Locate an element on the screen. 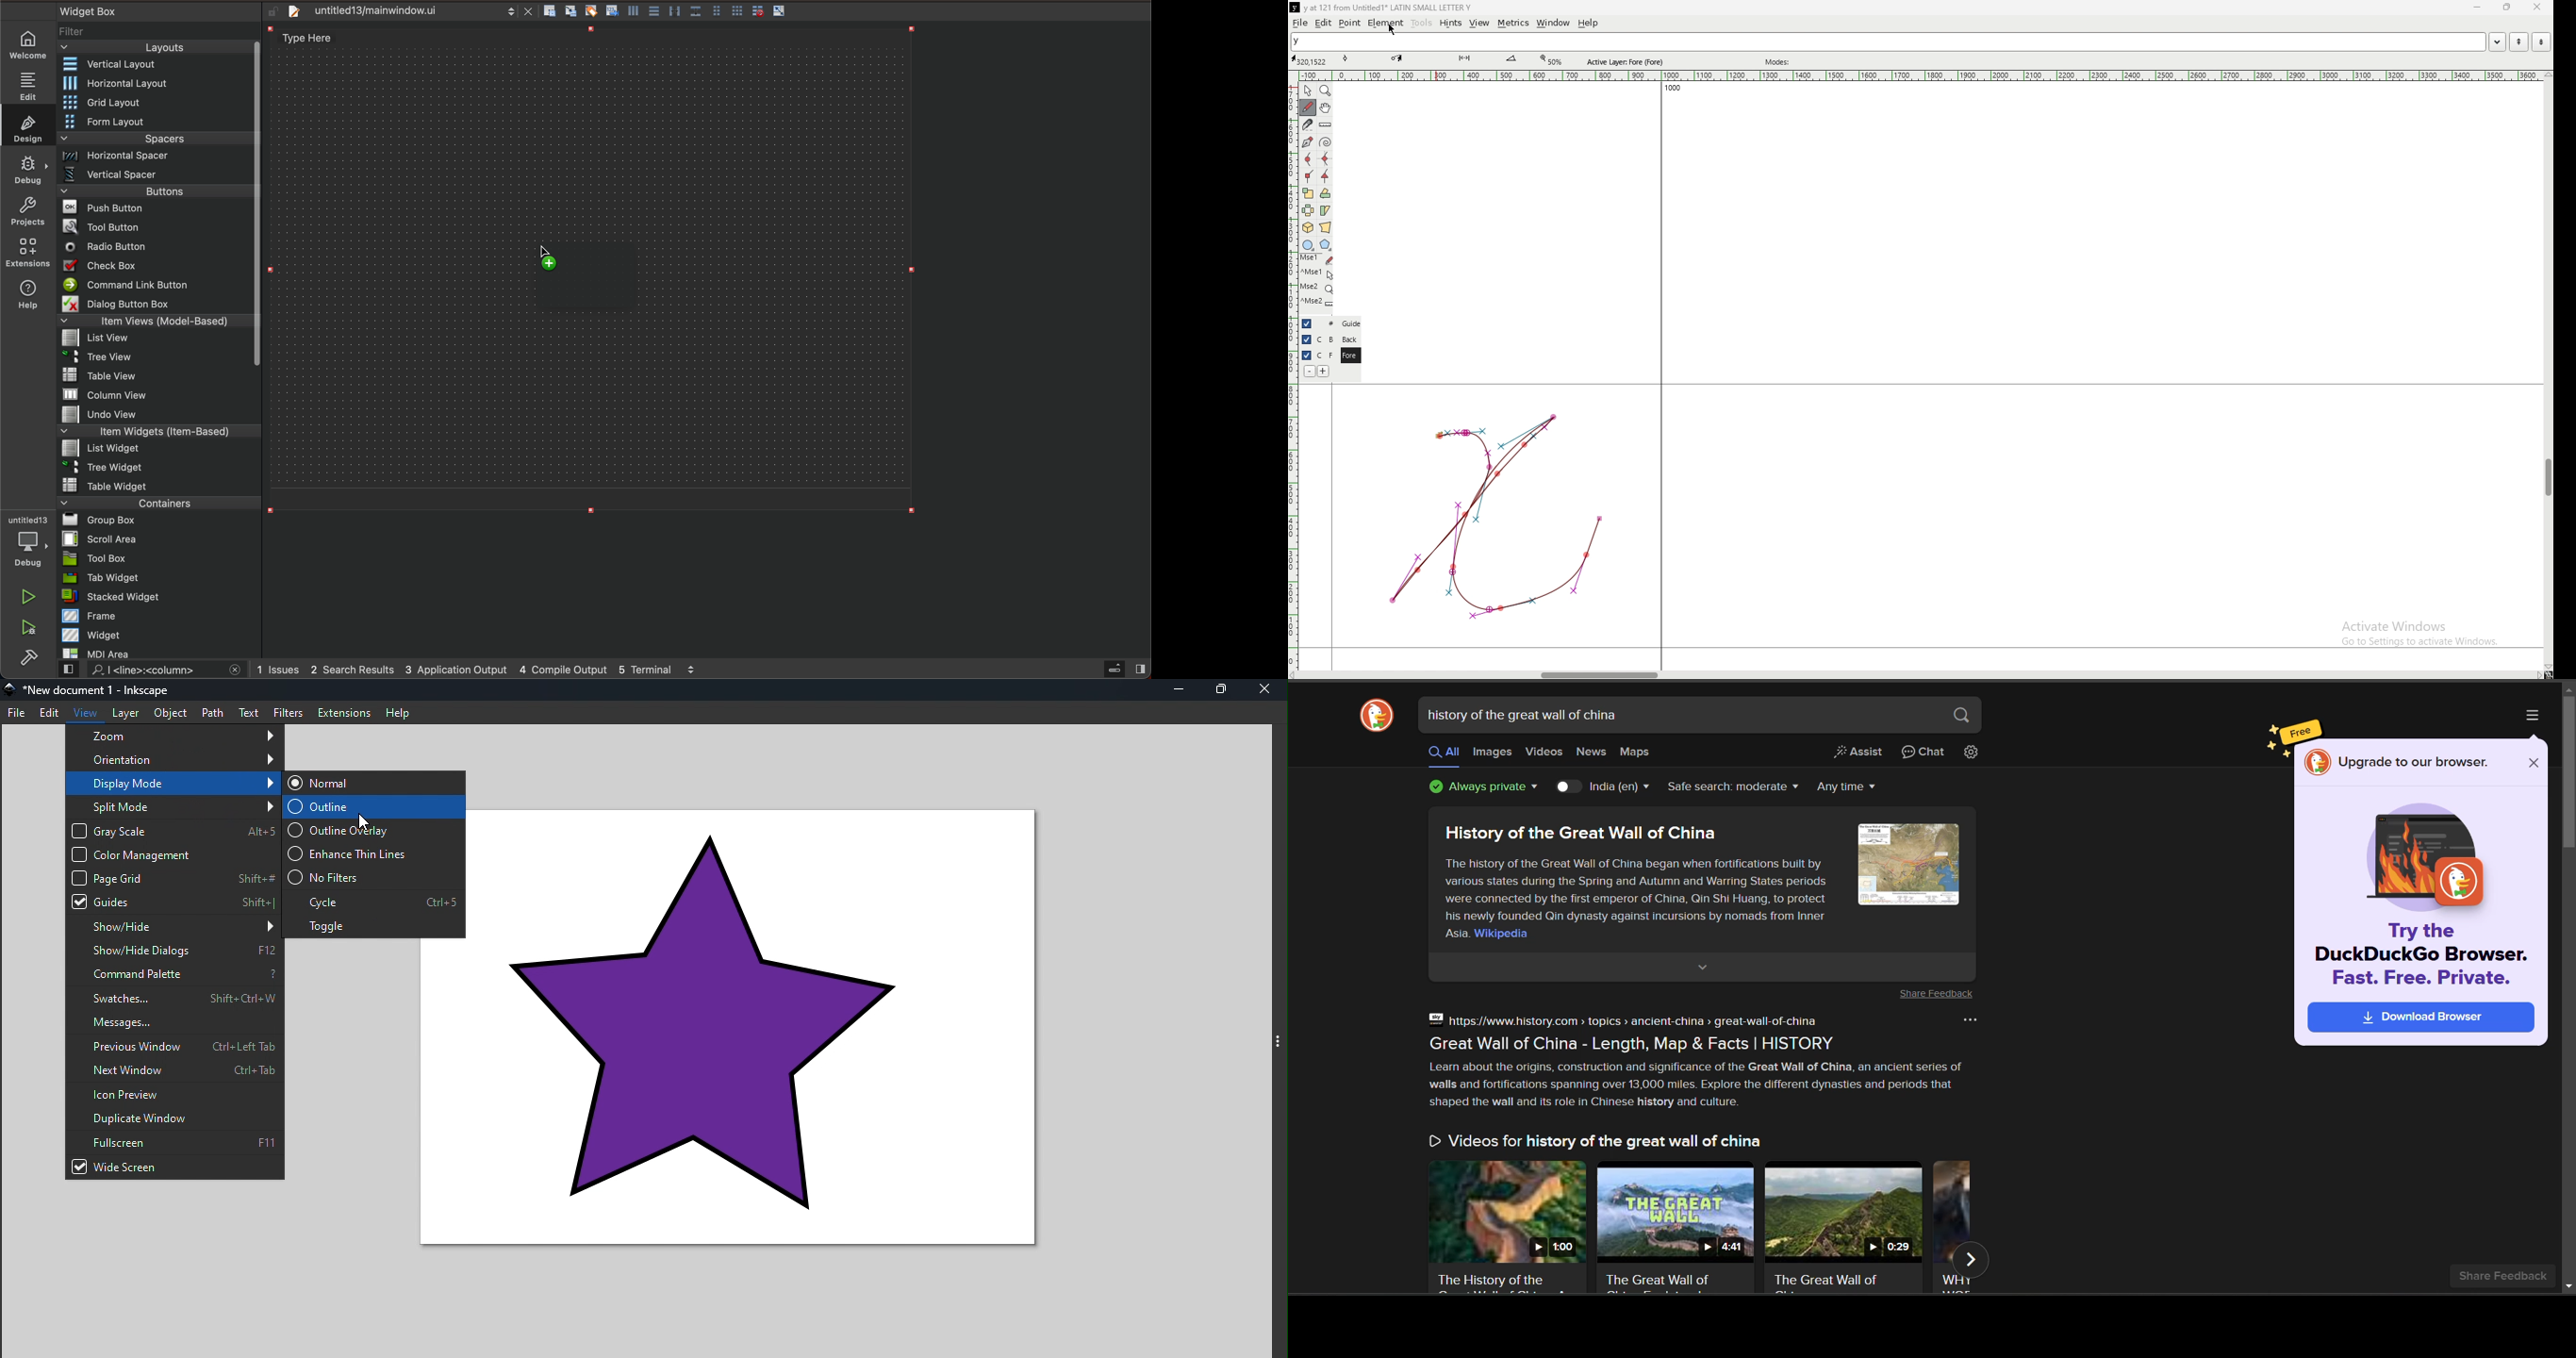  metrics is located at coordinates (1513, 23).